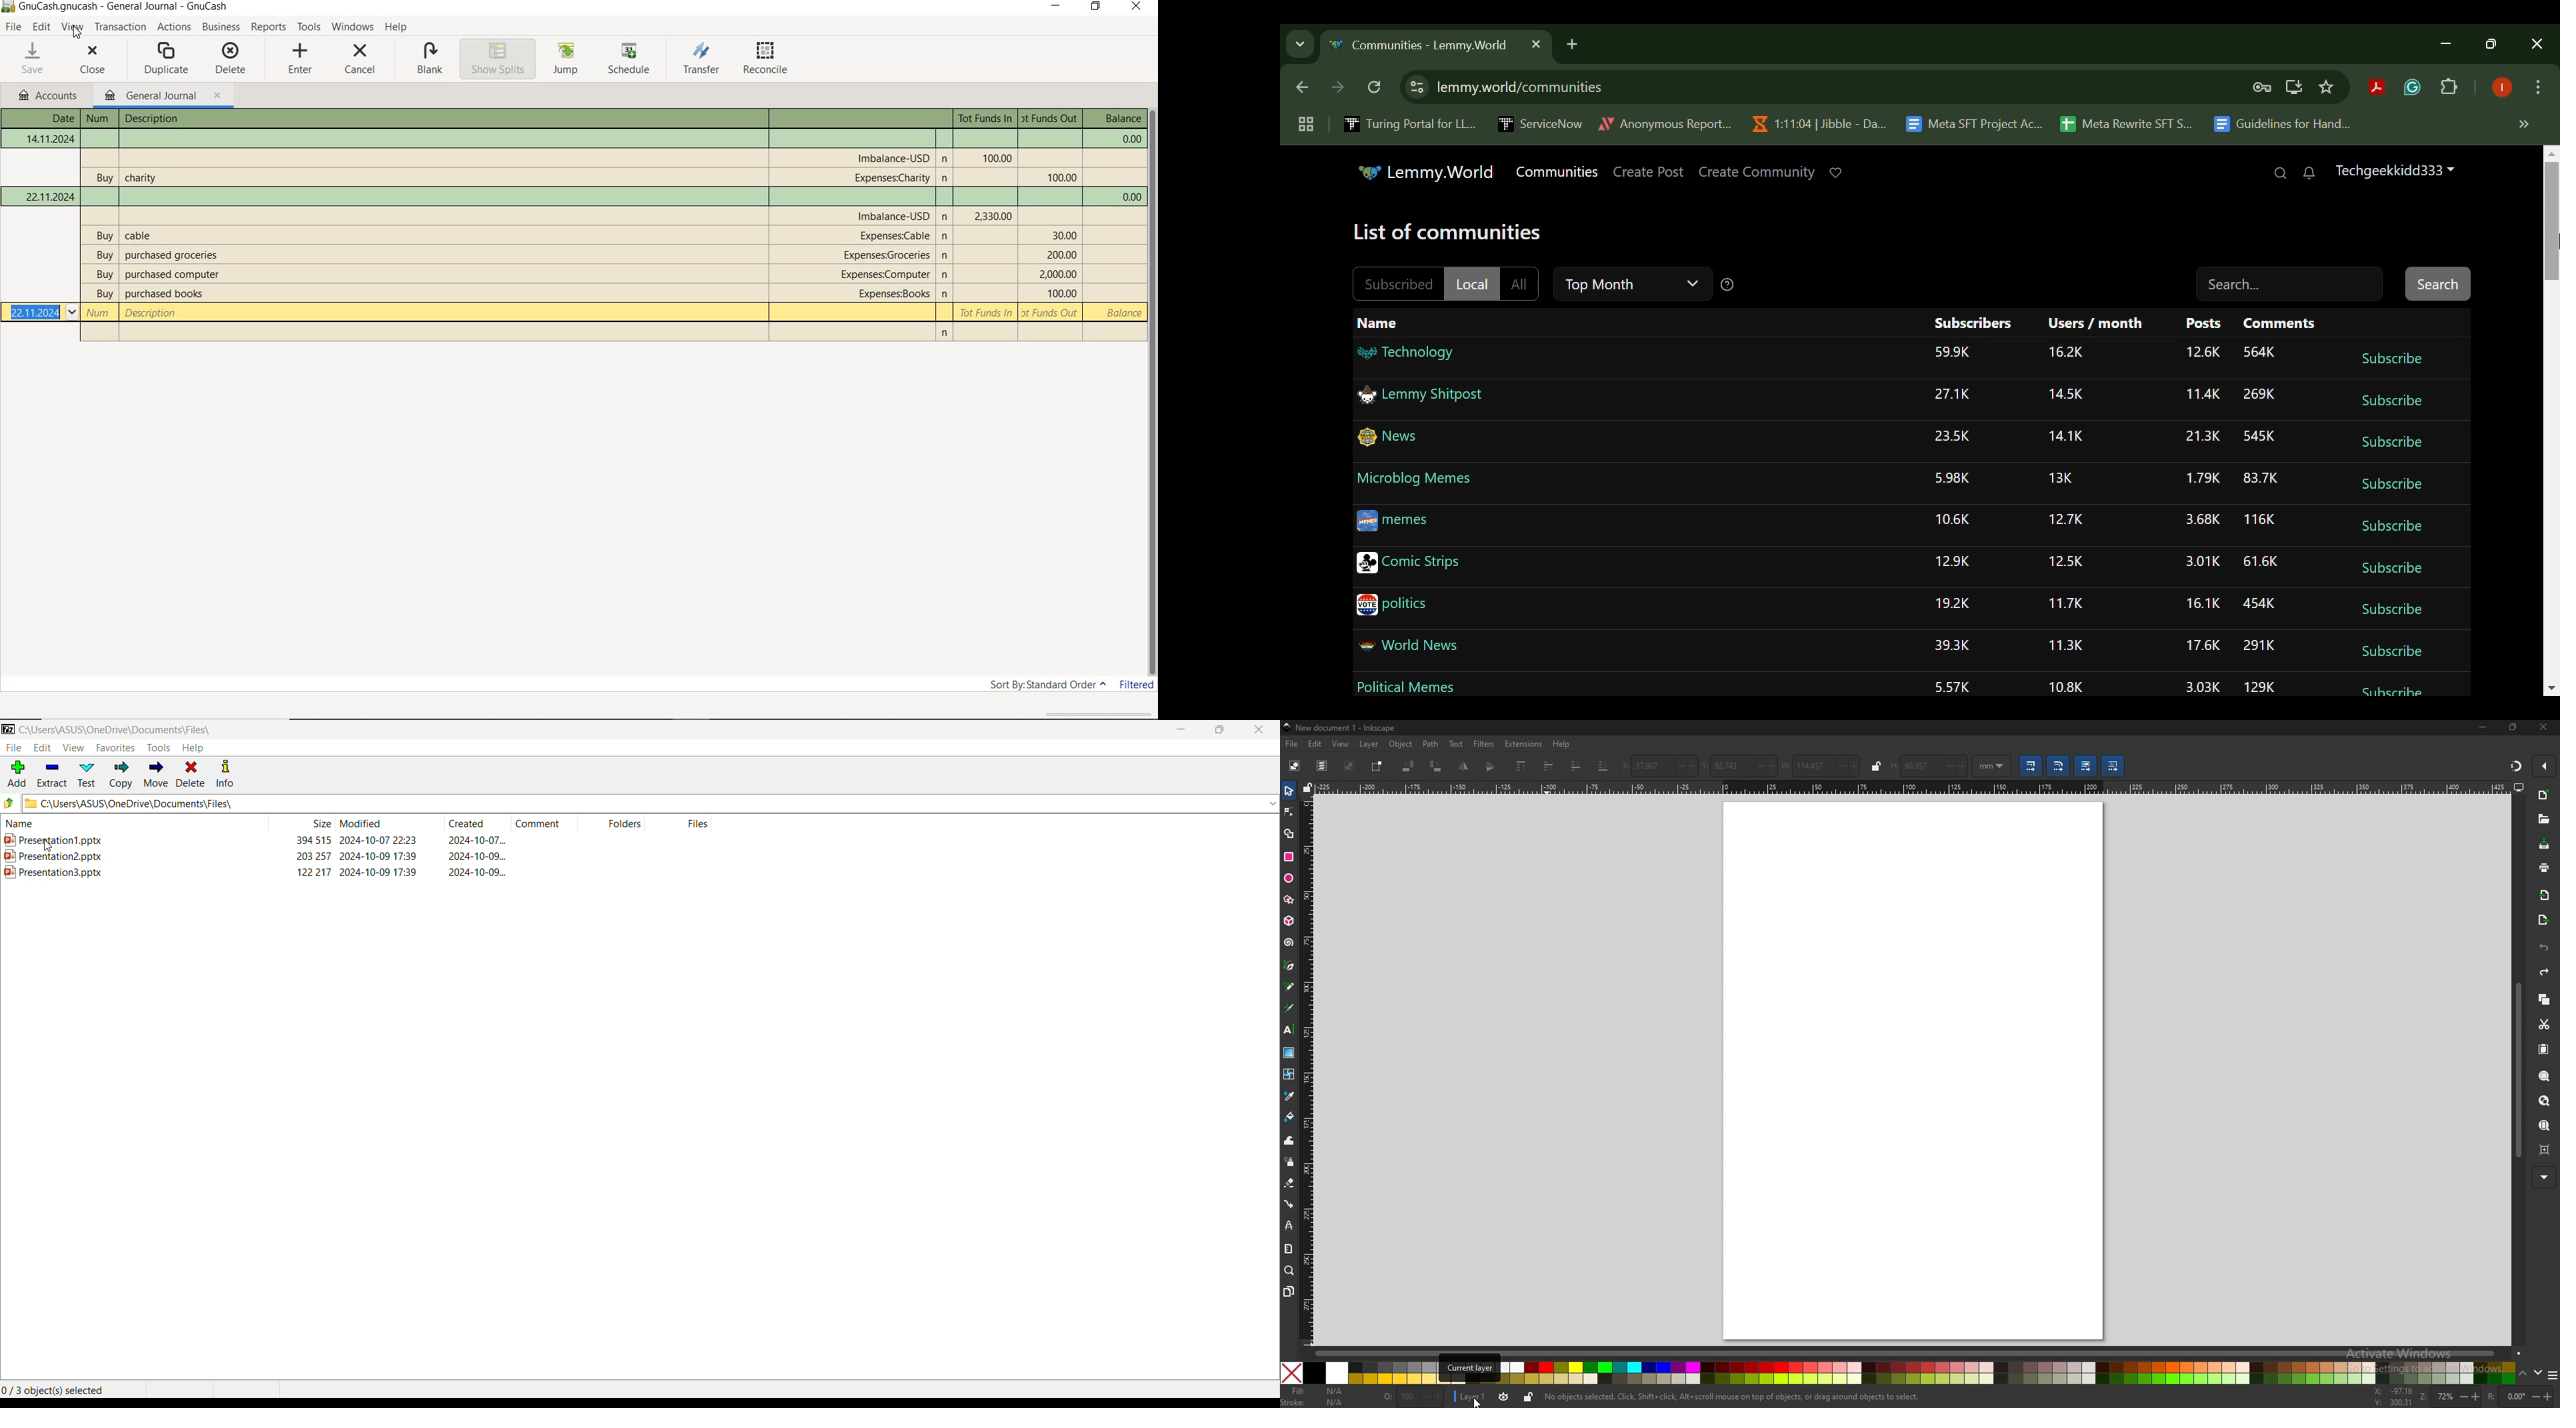 Image resolution: width=2576 pixels, height=1428 pixels. What do you see at coordinates (1954, 689) in the screenshot?
I see `5.57K` at bounding box center [1954, 689].